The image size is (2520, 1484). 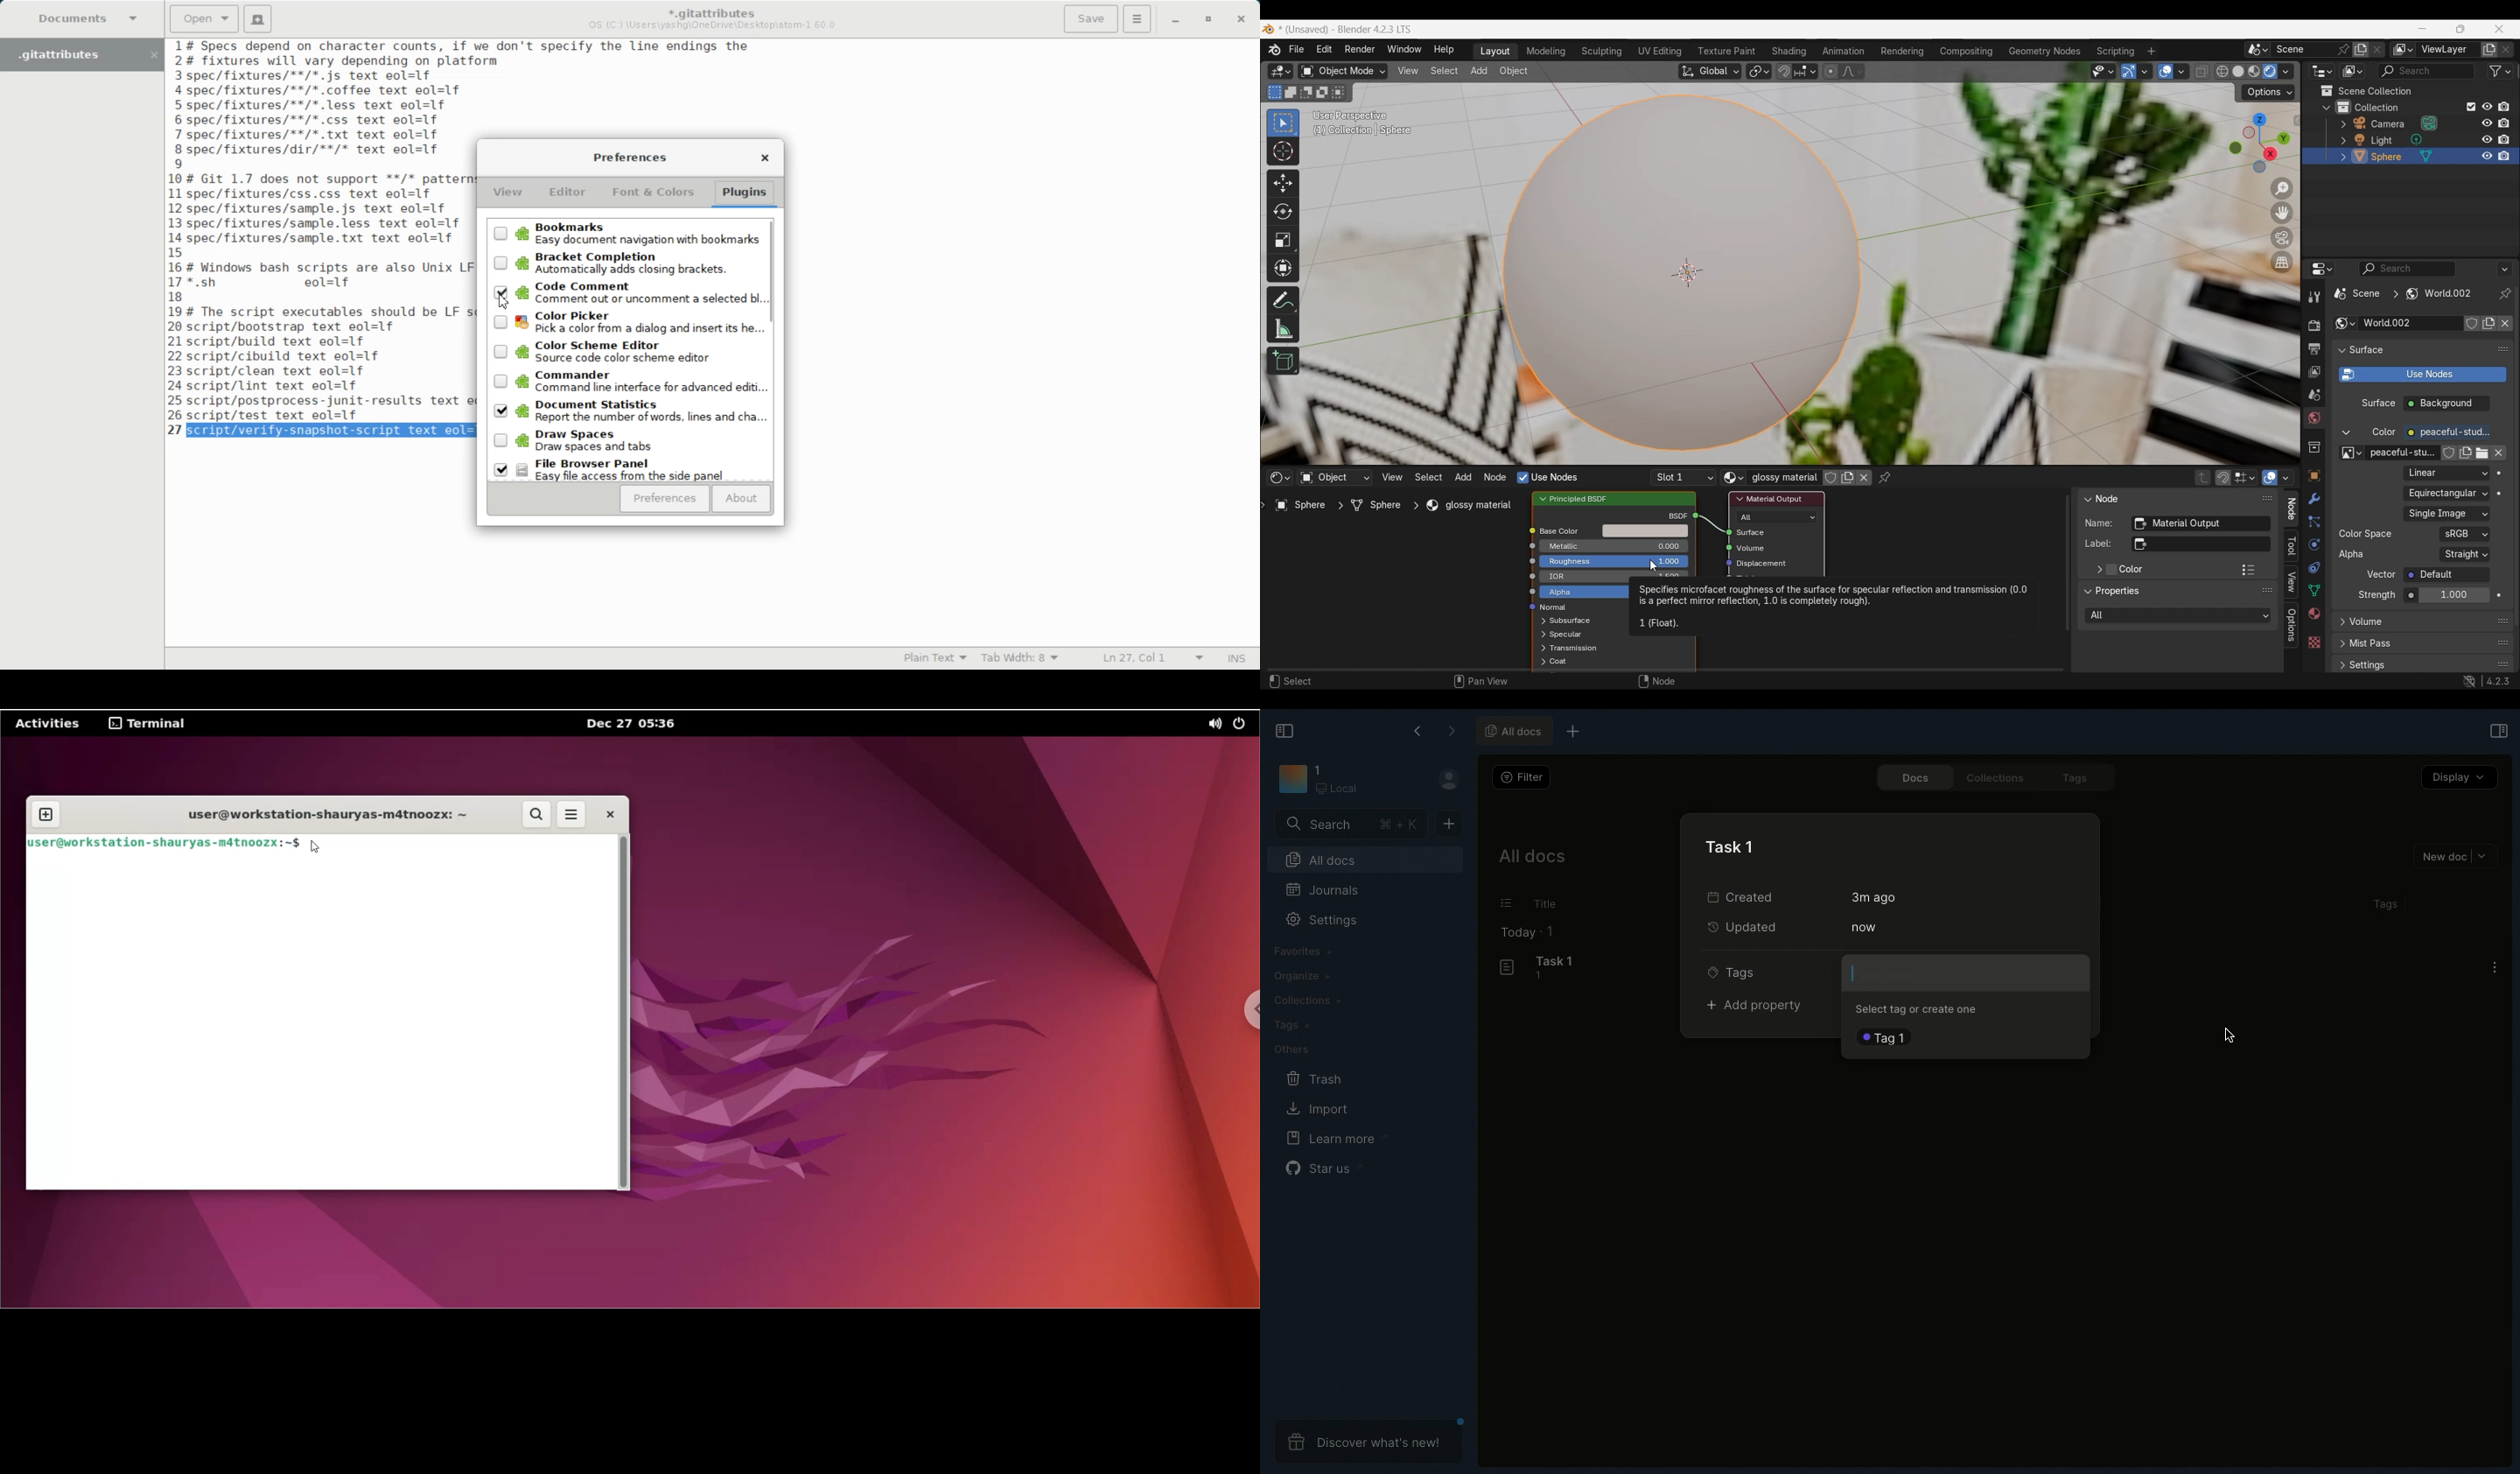 What do you see at coordinates (1090, 19) in the screenshot?
I see `Save` at bounding box center [1090, 19].